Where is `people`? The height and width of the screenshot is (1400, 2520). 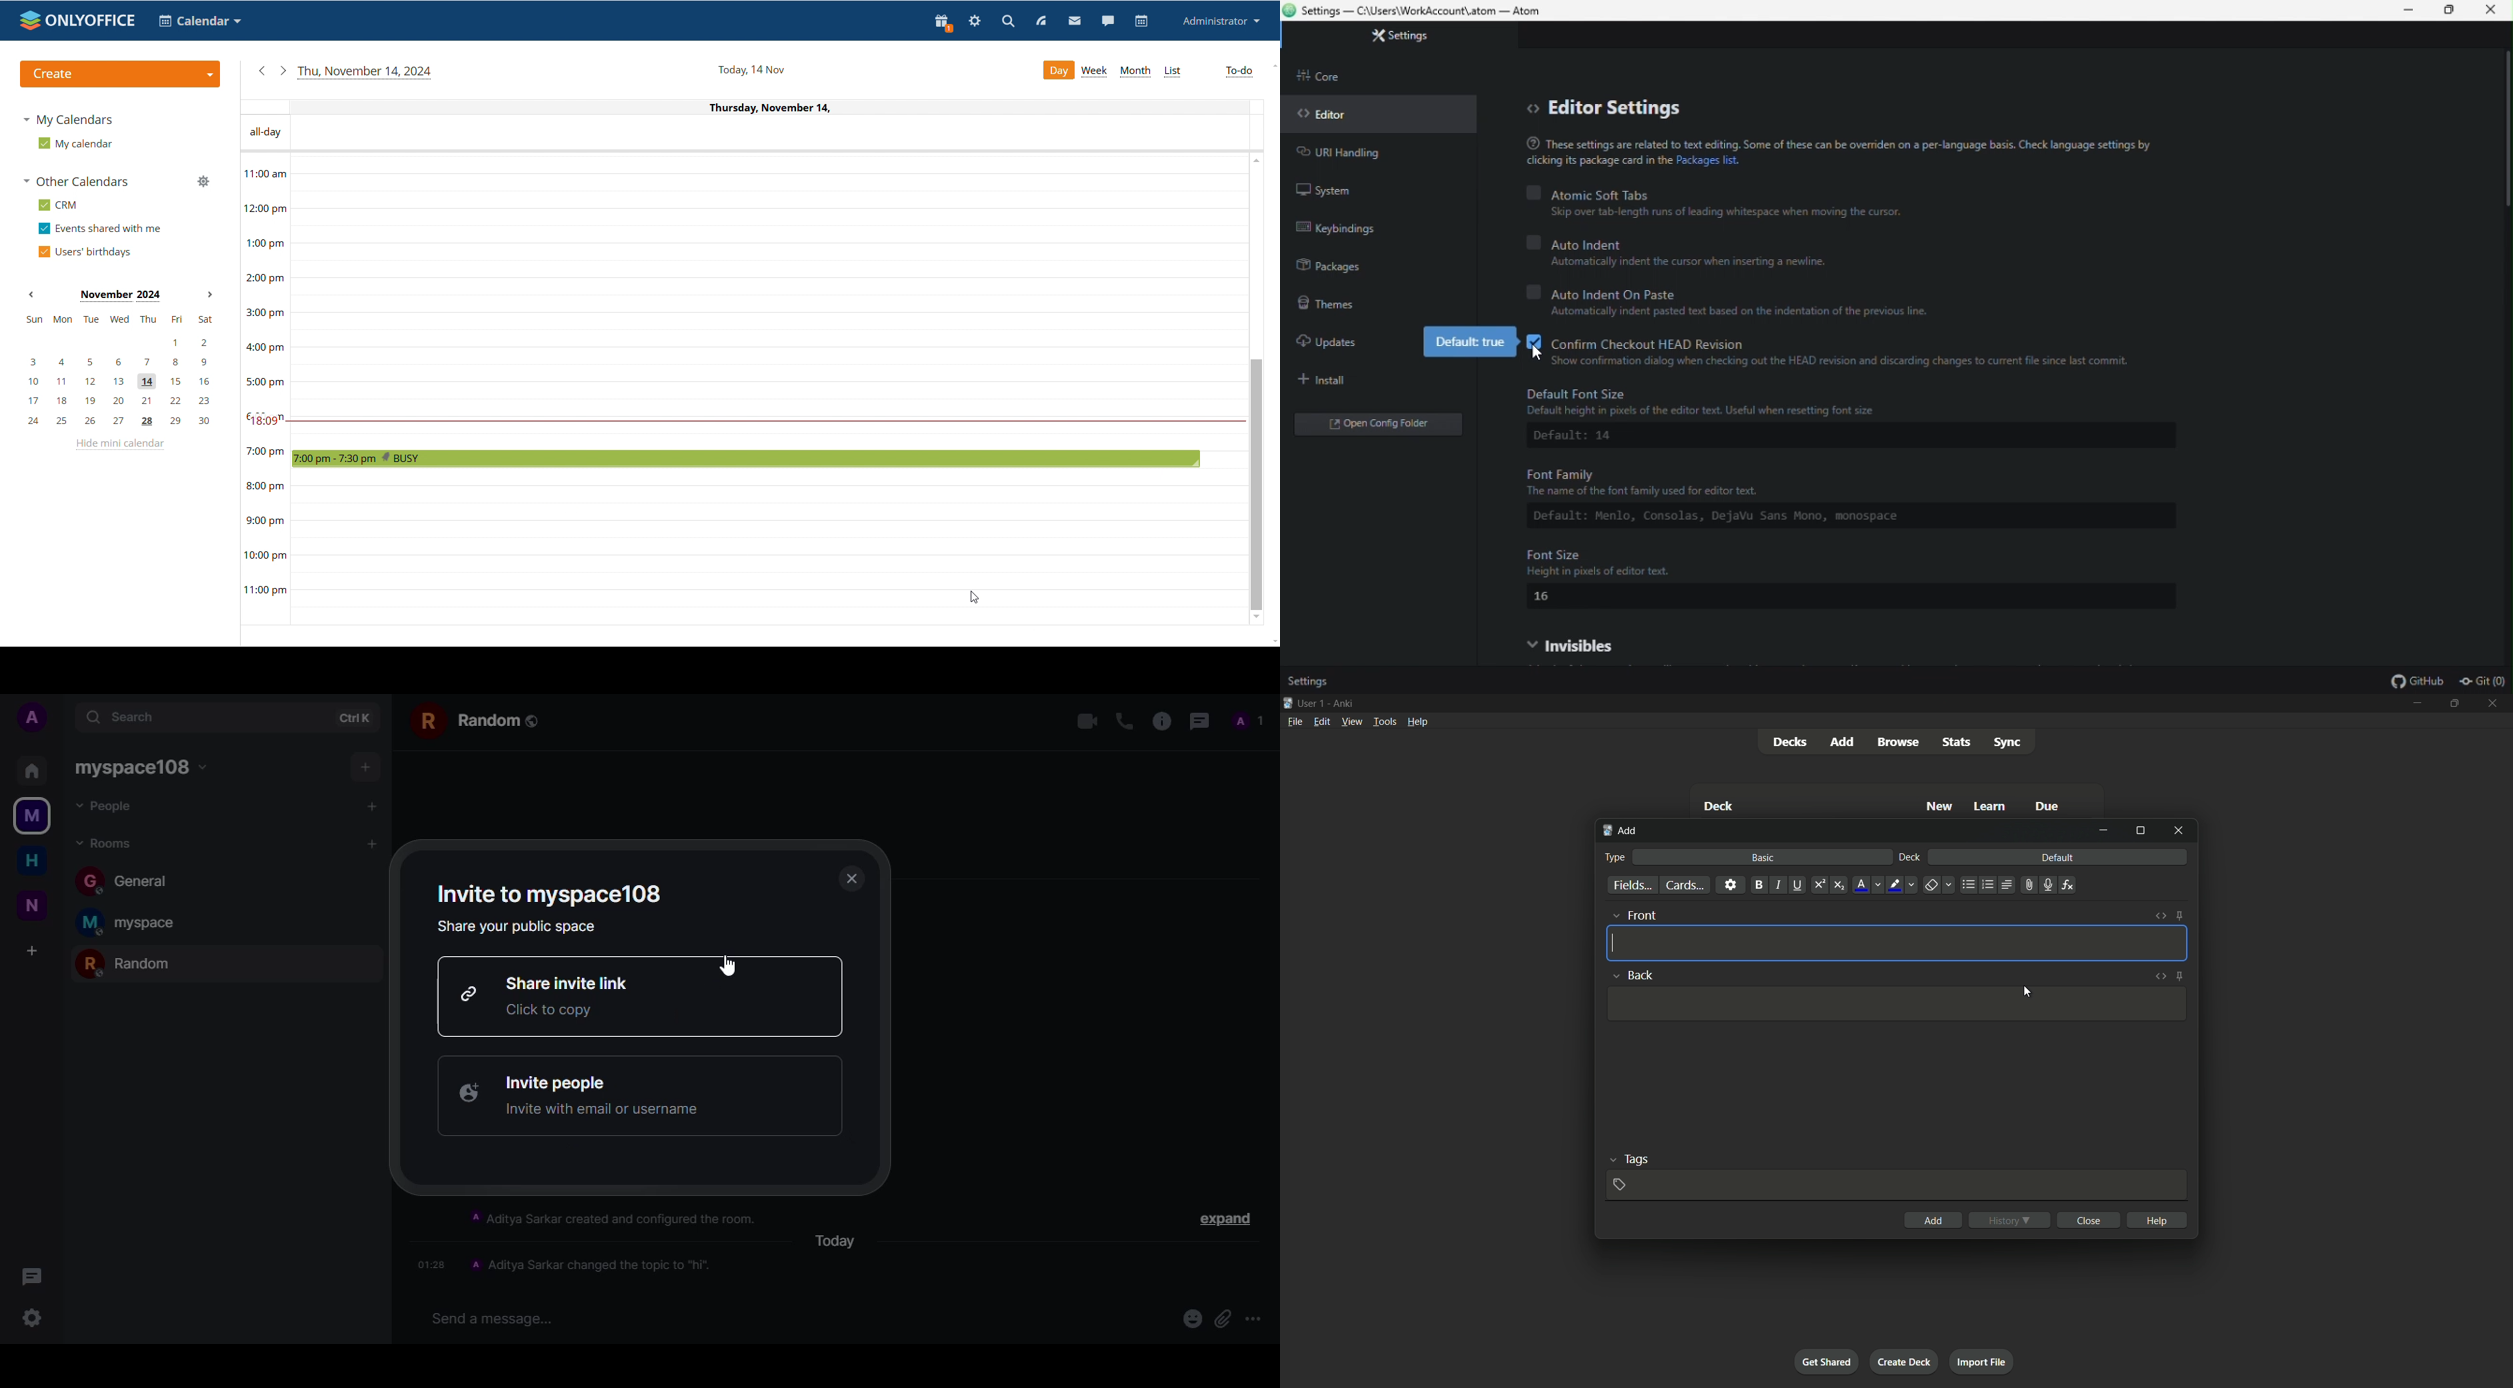 people is located at coordinates (119, 805).